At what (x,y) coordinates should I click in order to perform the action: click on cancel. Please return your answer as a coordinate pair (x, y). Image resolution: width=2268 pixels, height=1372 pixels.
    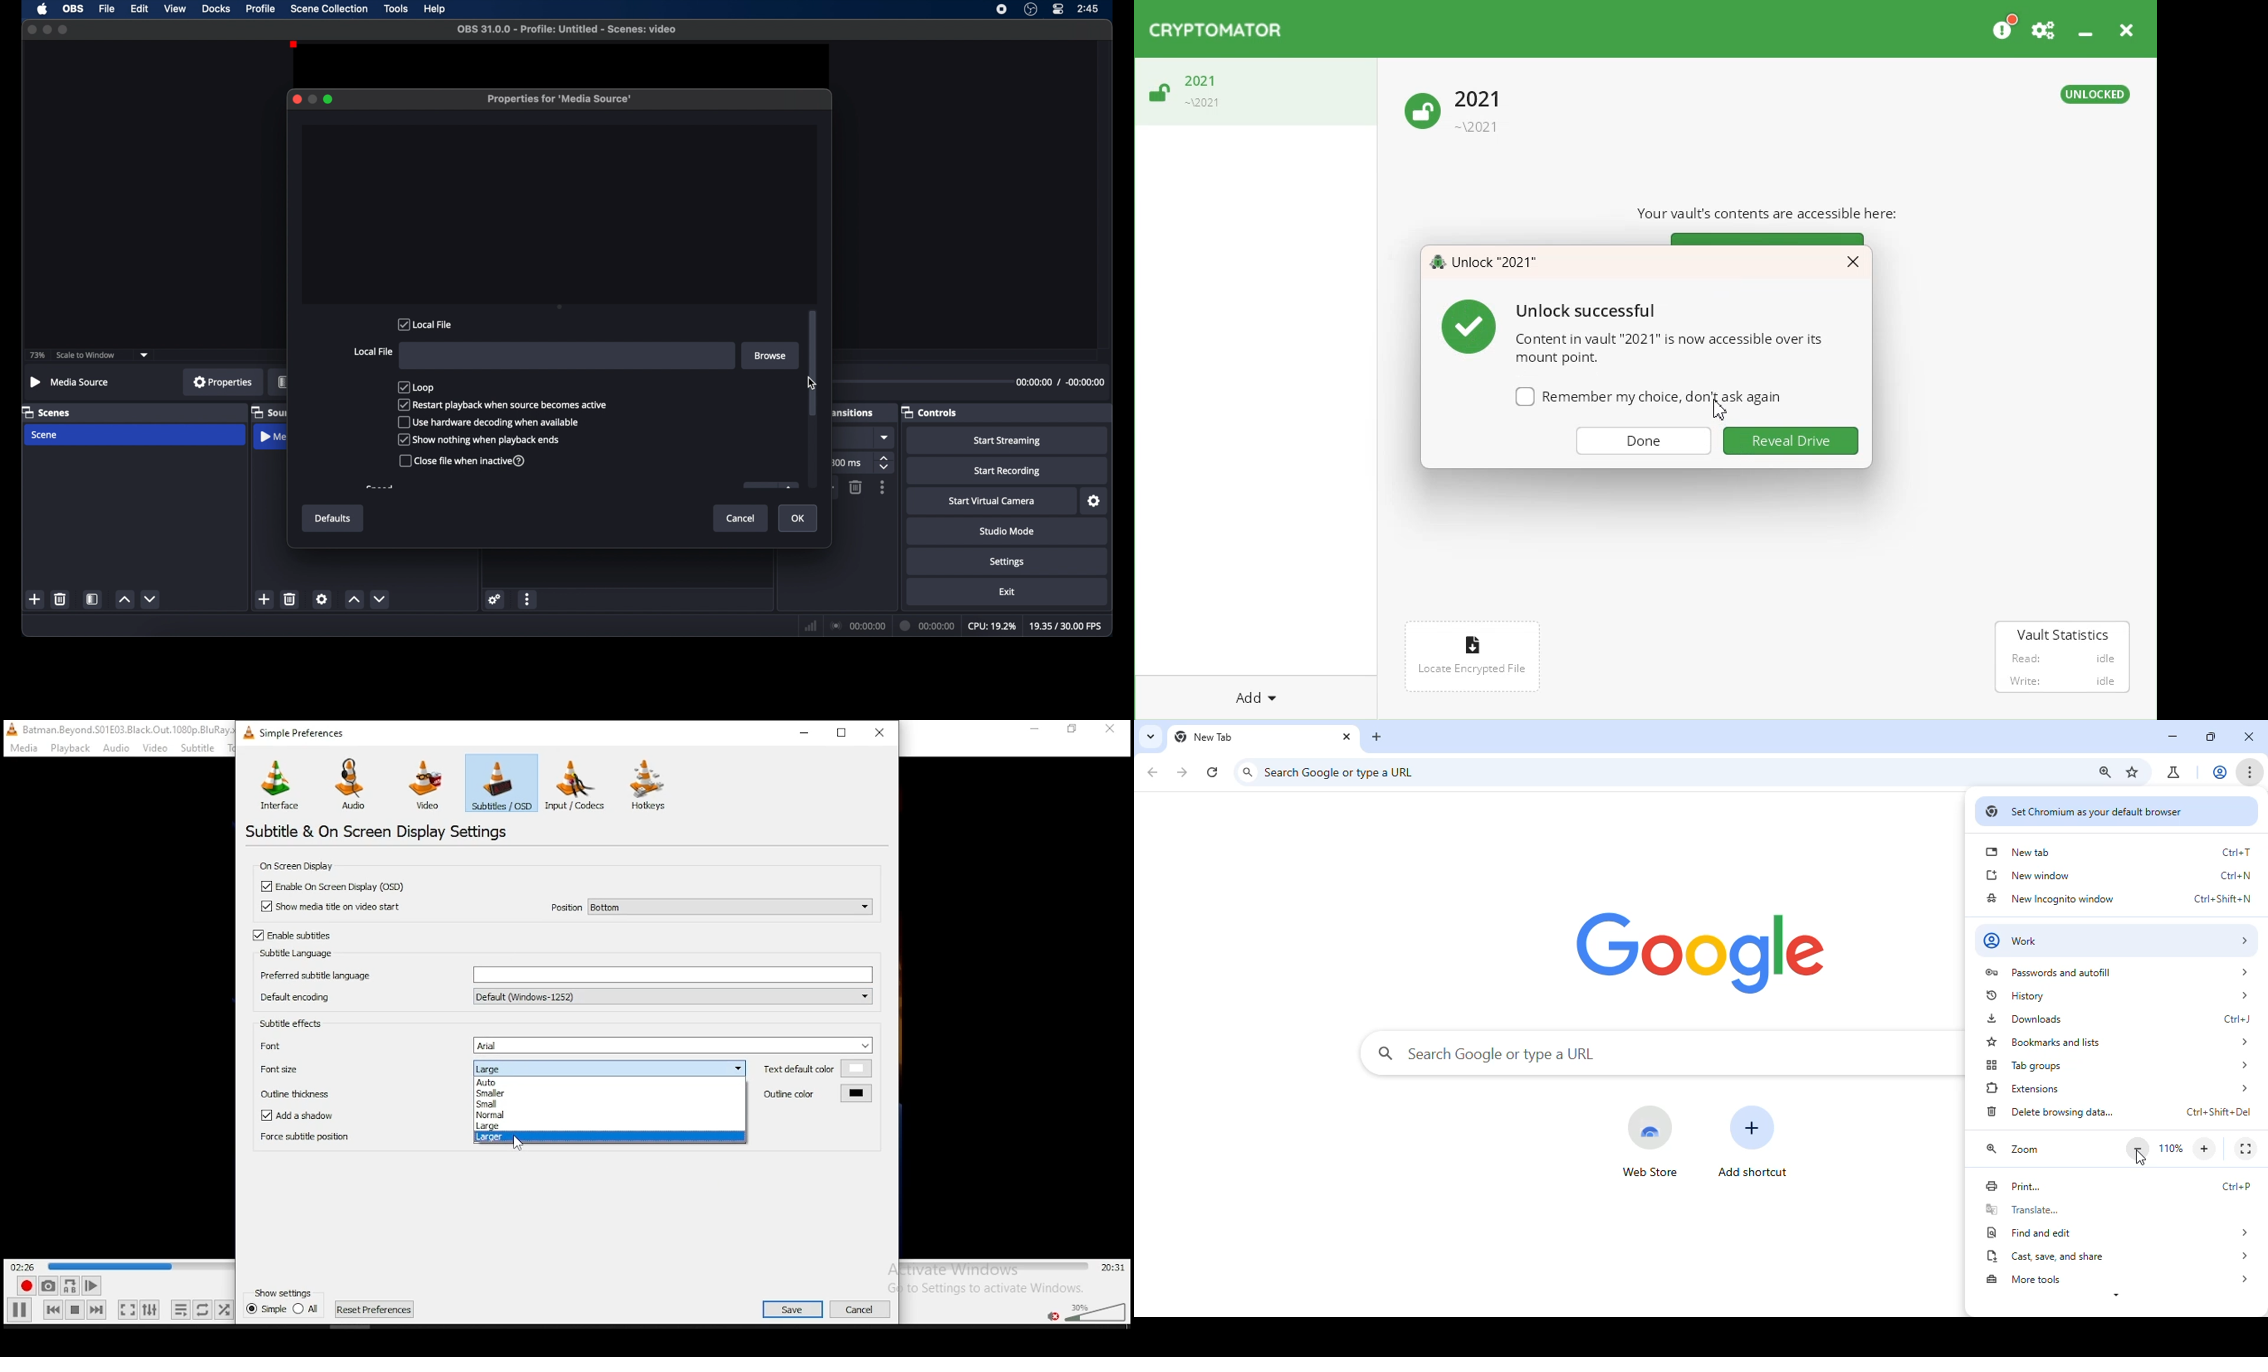
    Looking at the image, I should click on (741, 519).